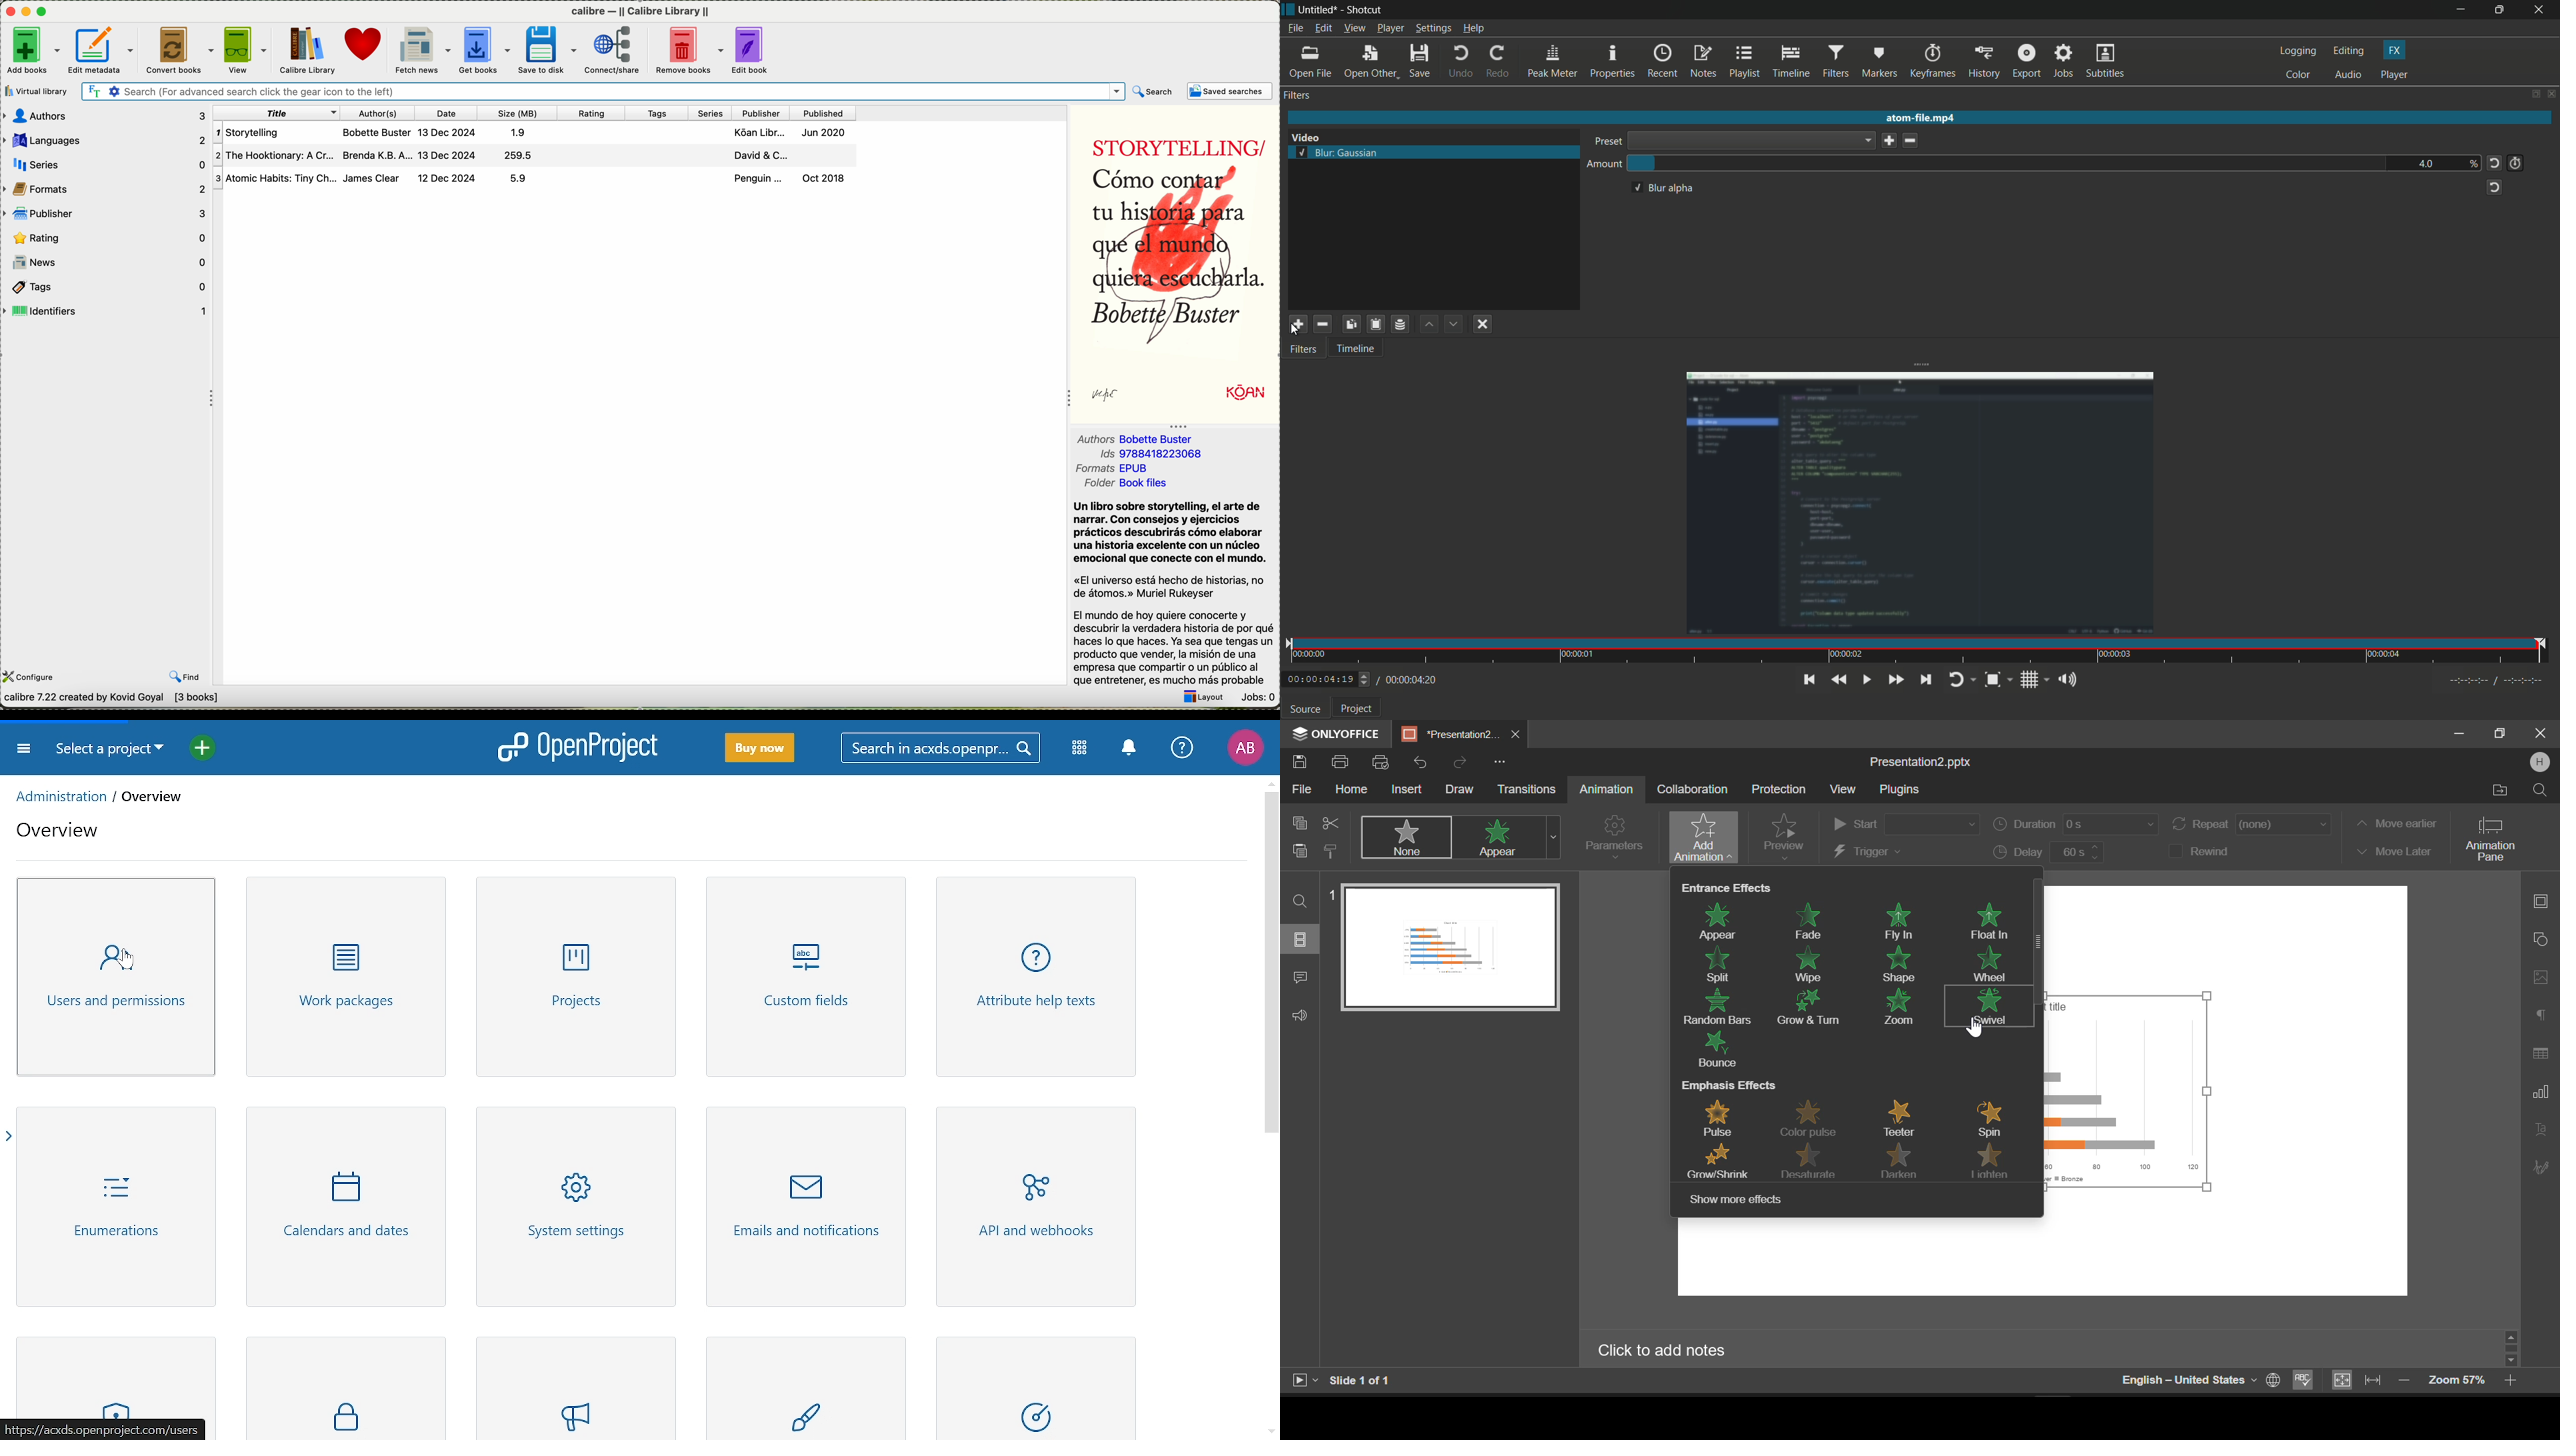 This screenshot has height=1456, width=2576. Describe the element at coordinates (1729, 1086) in the screenshot. I see `Emphasis Effects` at that location.